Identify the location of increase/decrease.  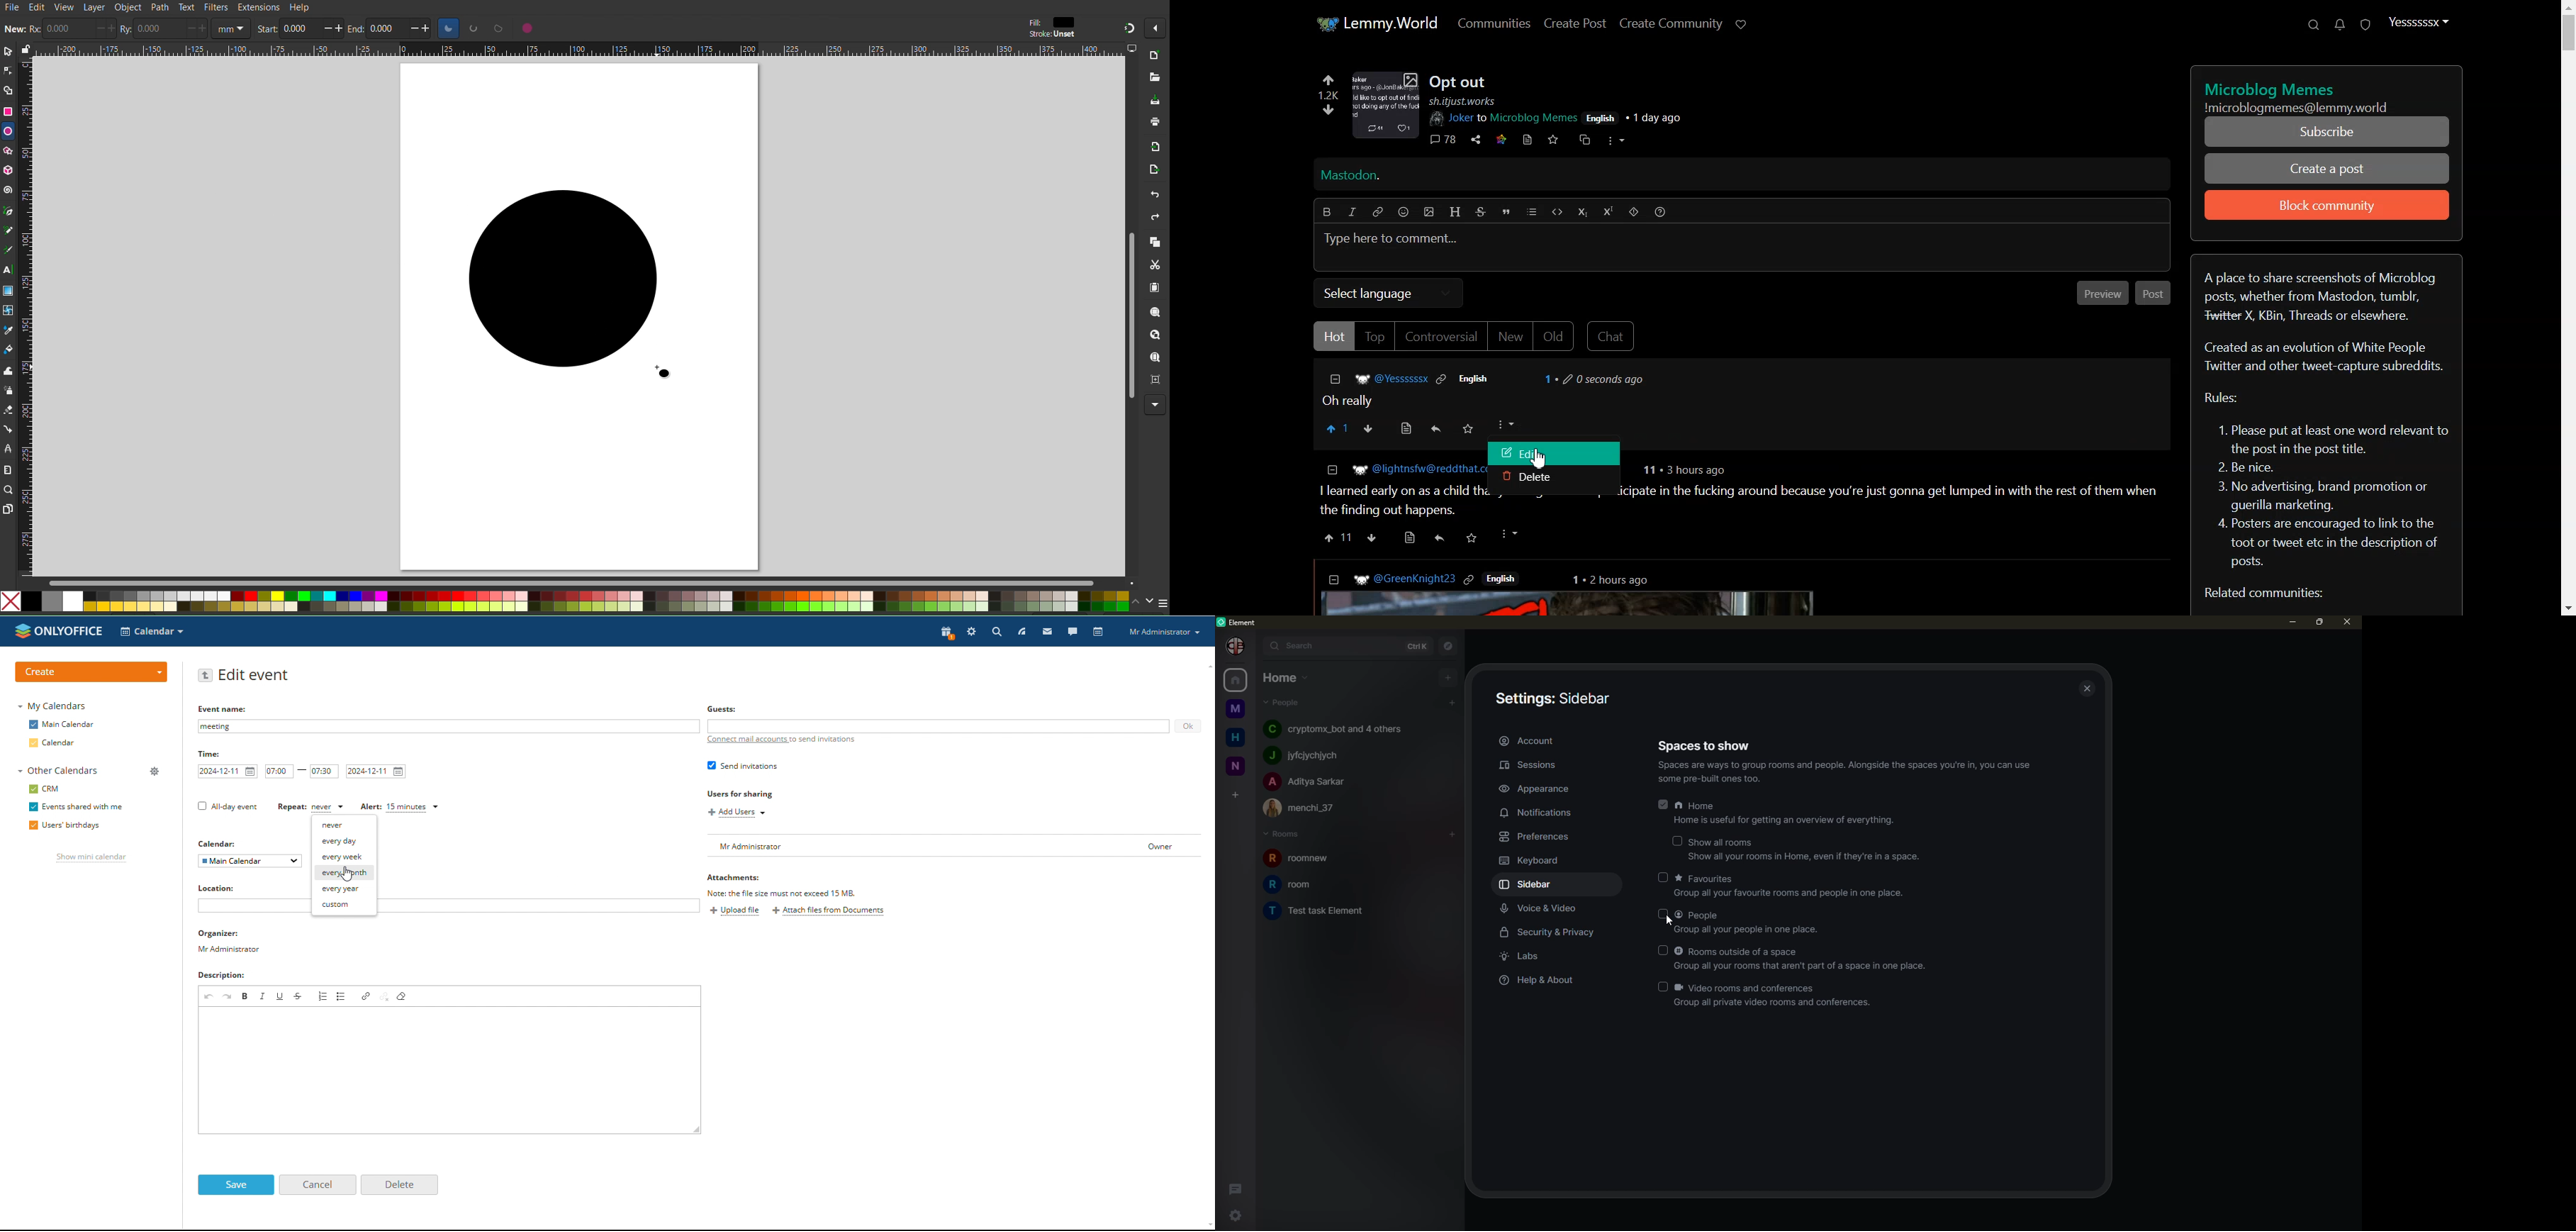
(196, 28).